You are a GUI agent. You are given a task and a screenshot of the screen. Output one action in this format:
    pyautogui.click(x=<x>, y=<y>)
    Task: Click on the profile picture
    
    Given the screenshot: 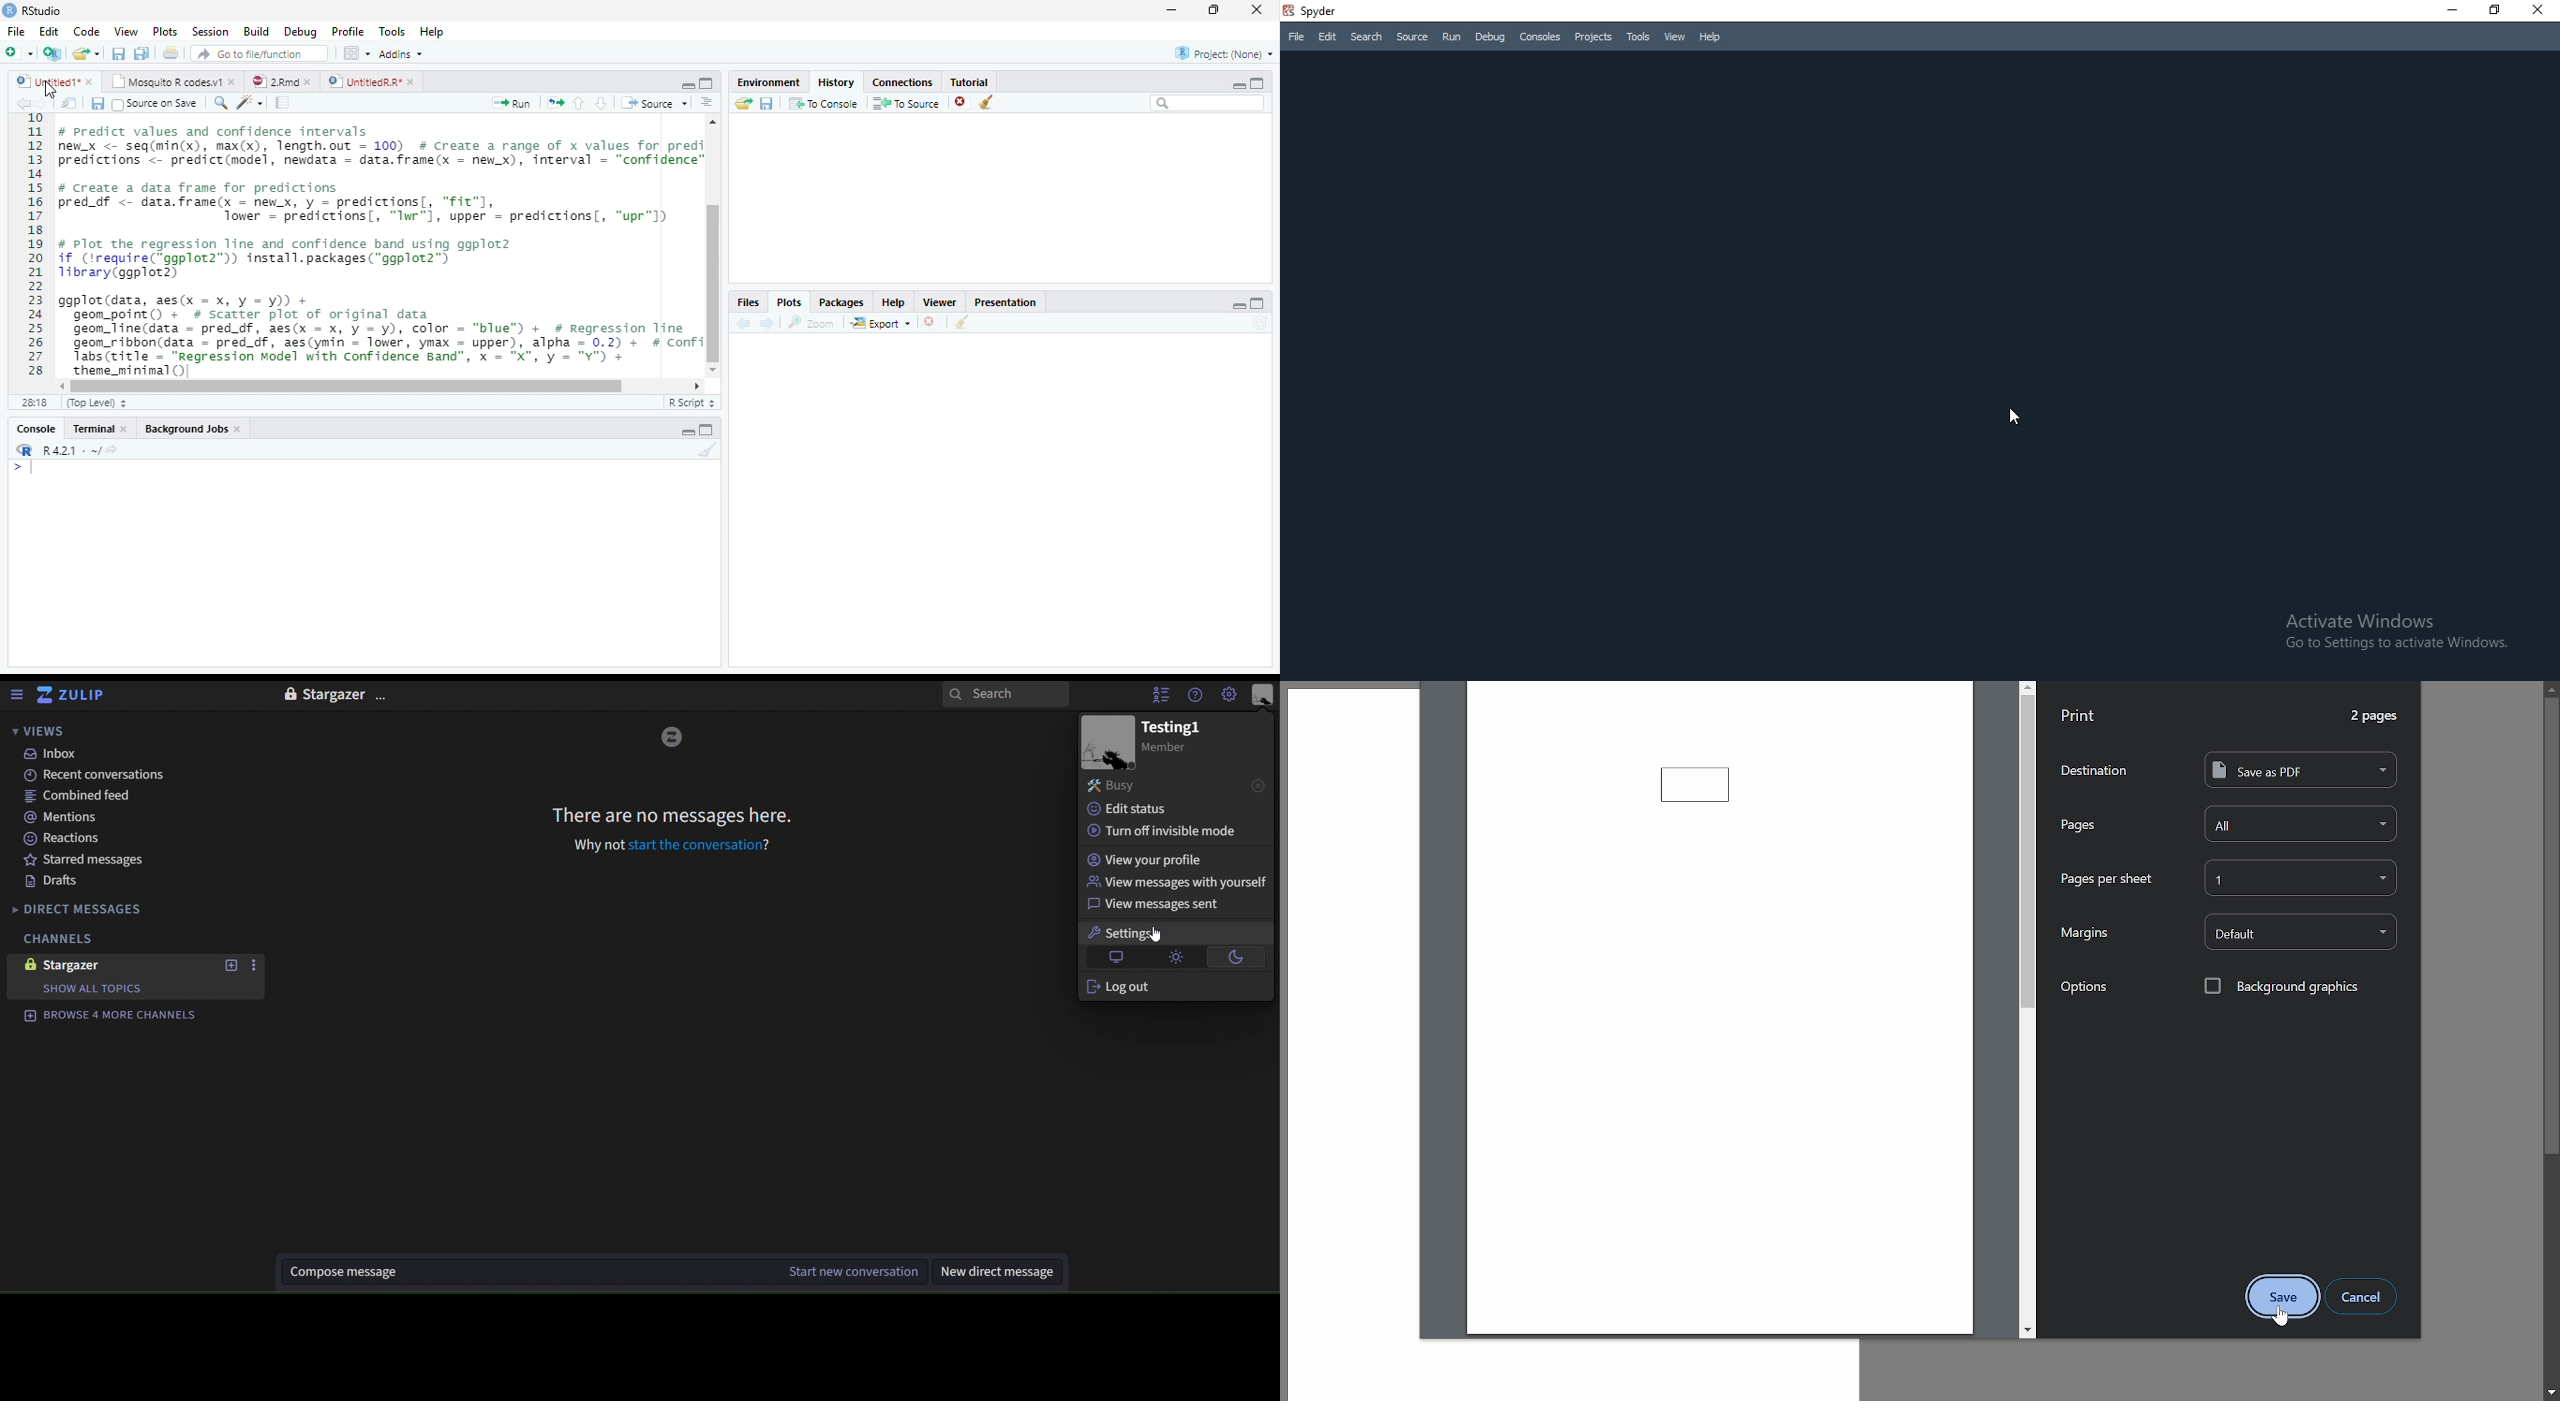 What is the action you would take?
    pyautogui.click(x=1106, y=742)
    